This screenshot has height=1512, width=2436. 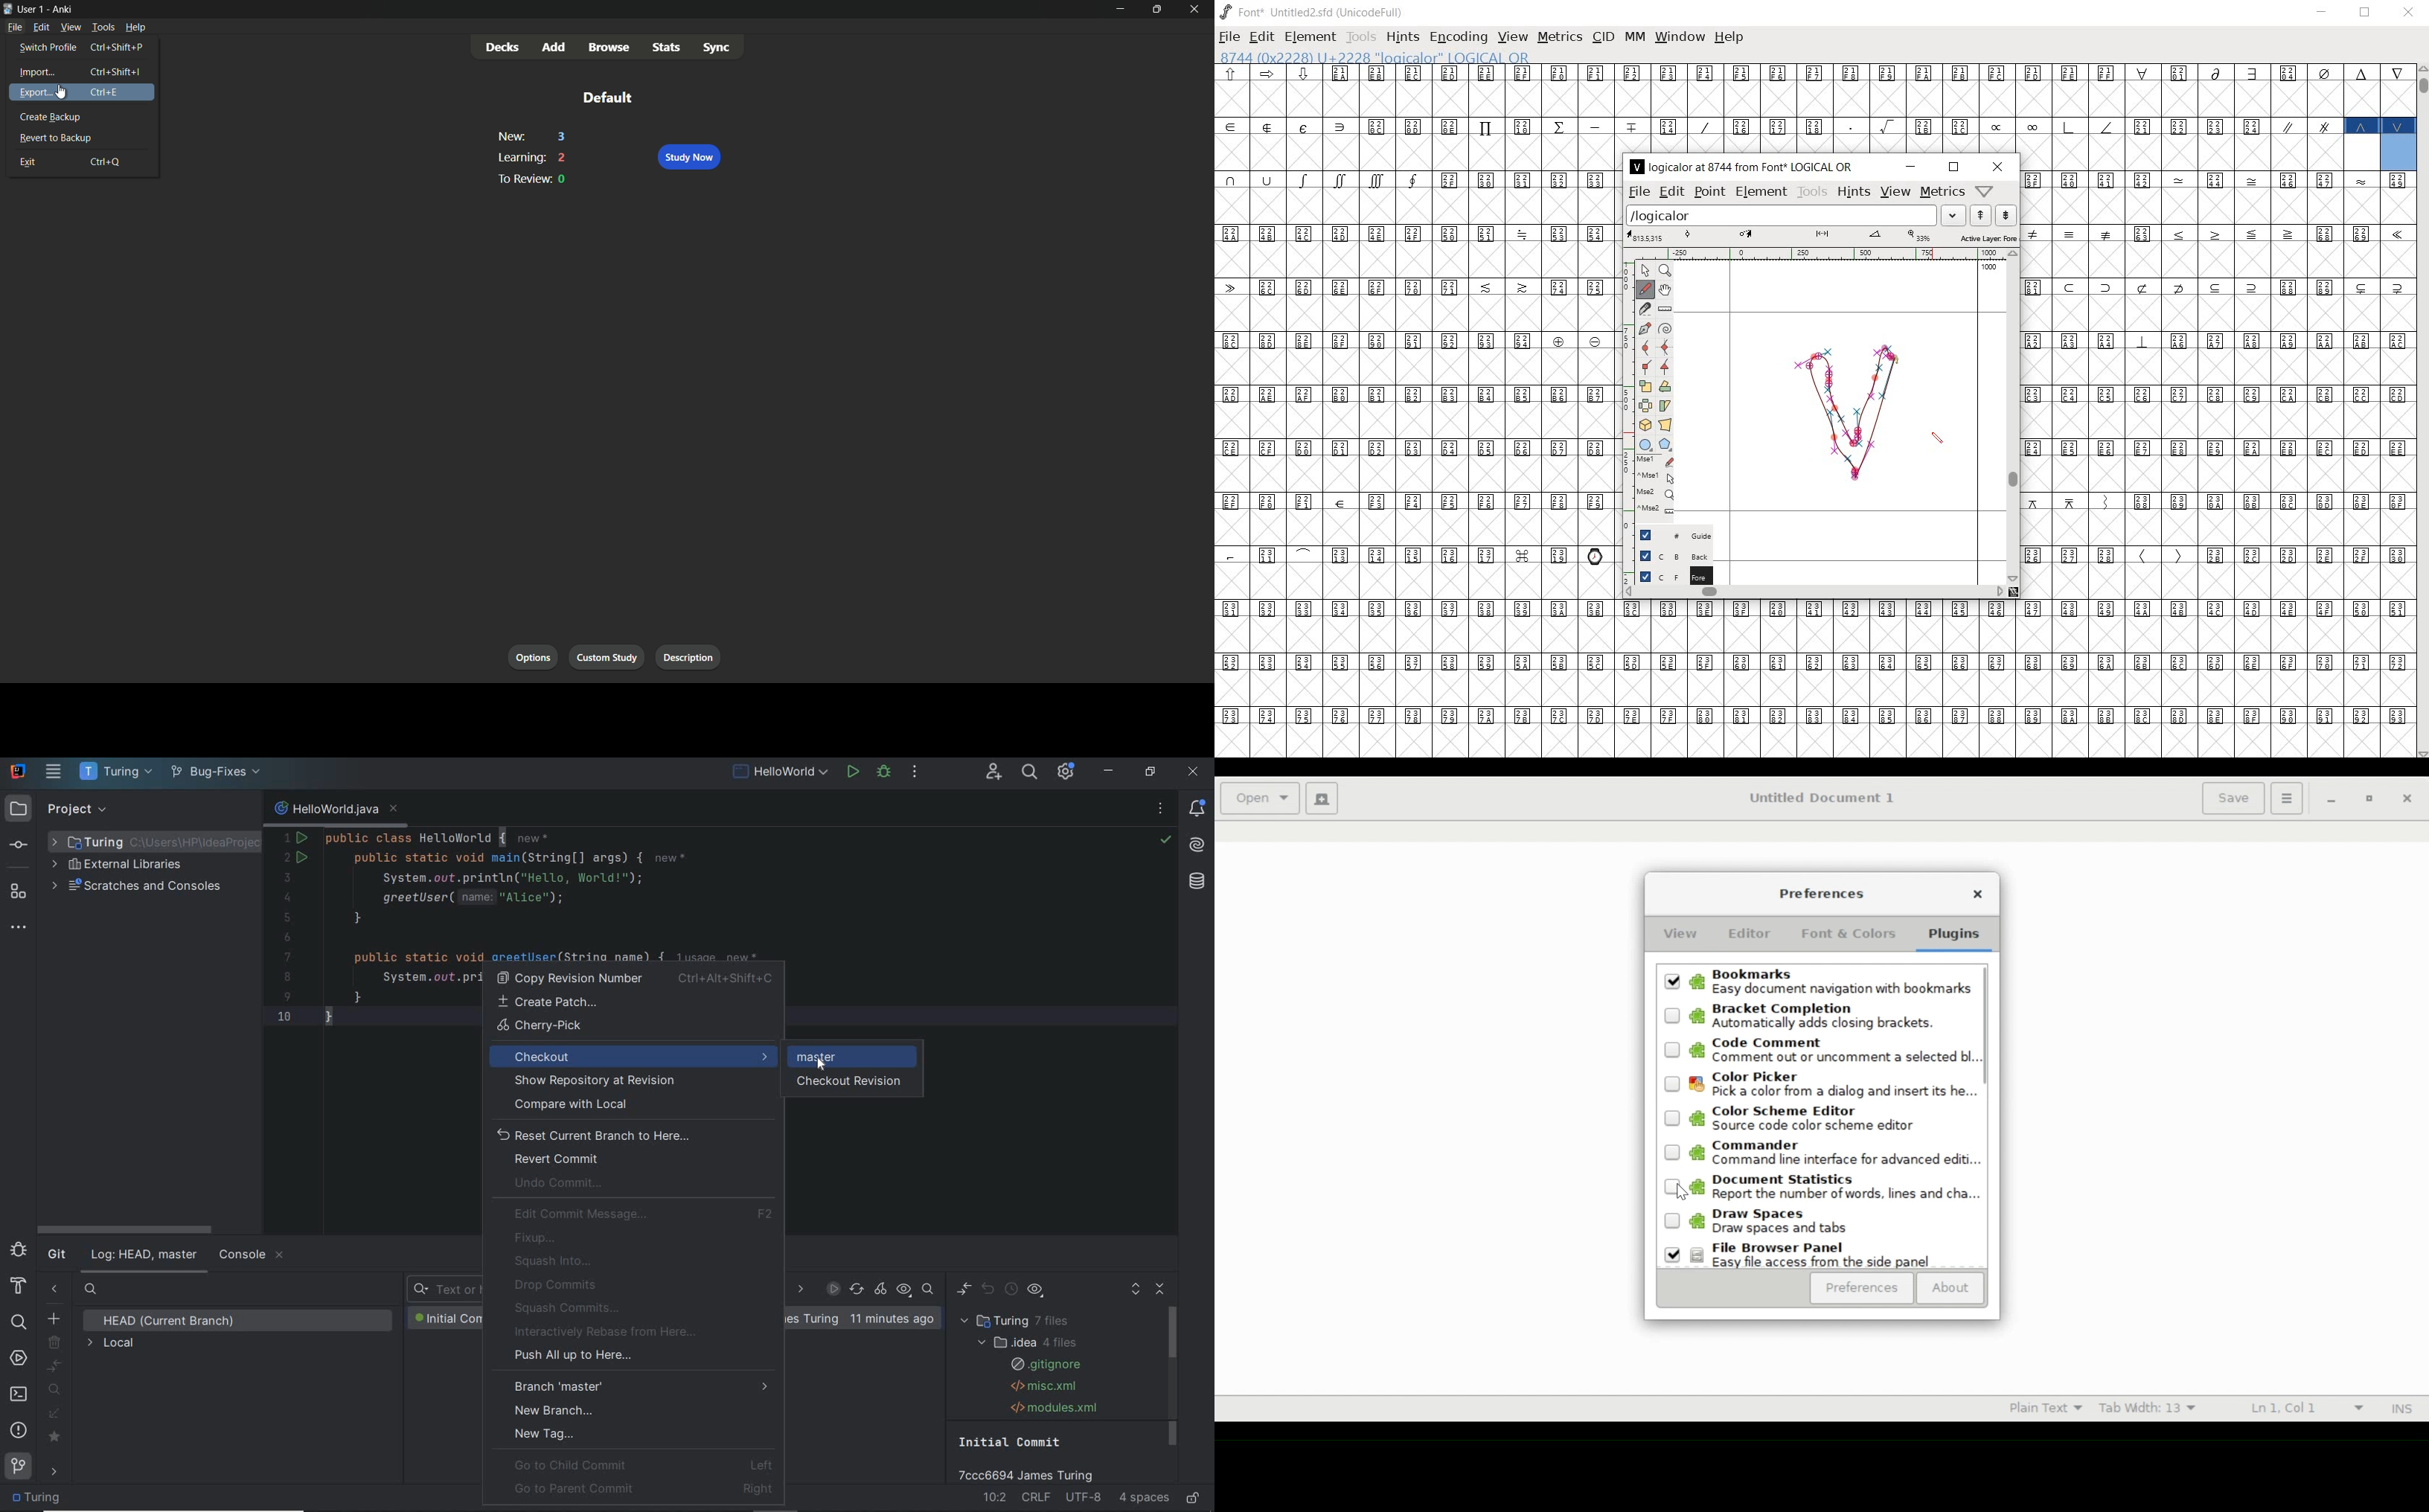 What do you see at coordinates (667, 46) in the screenshot?
I see `stats` at bounding box center [667, 46].